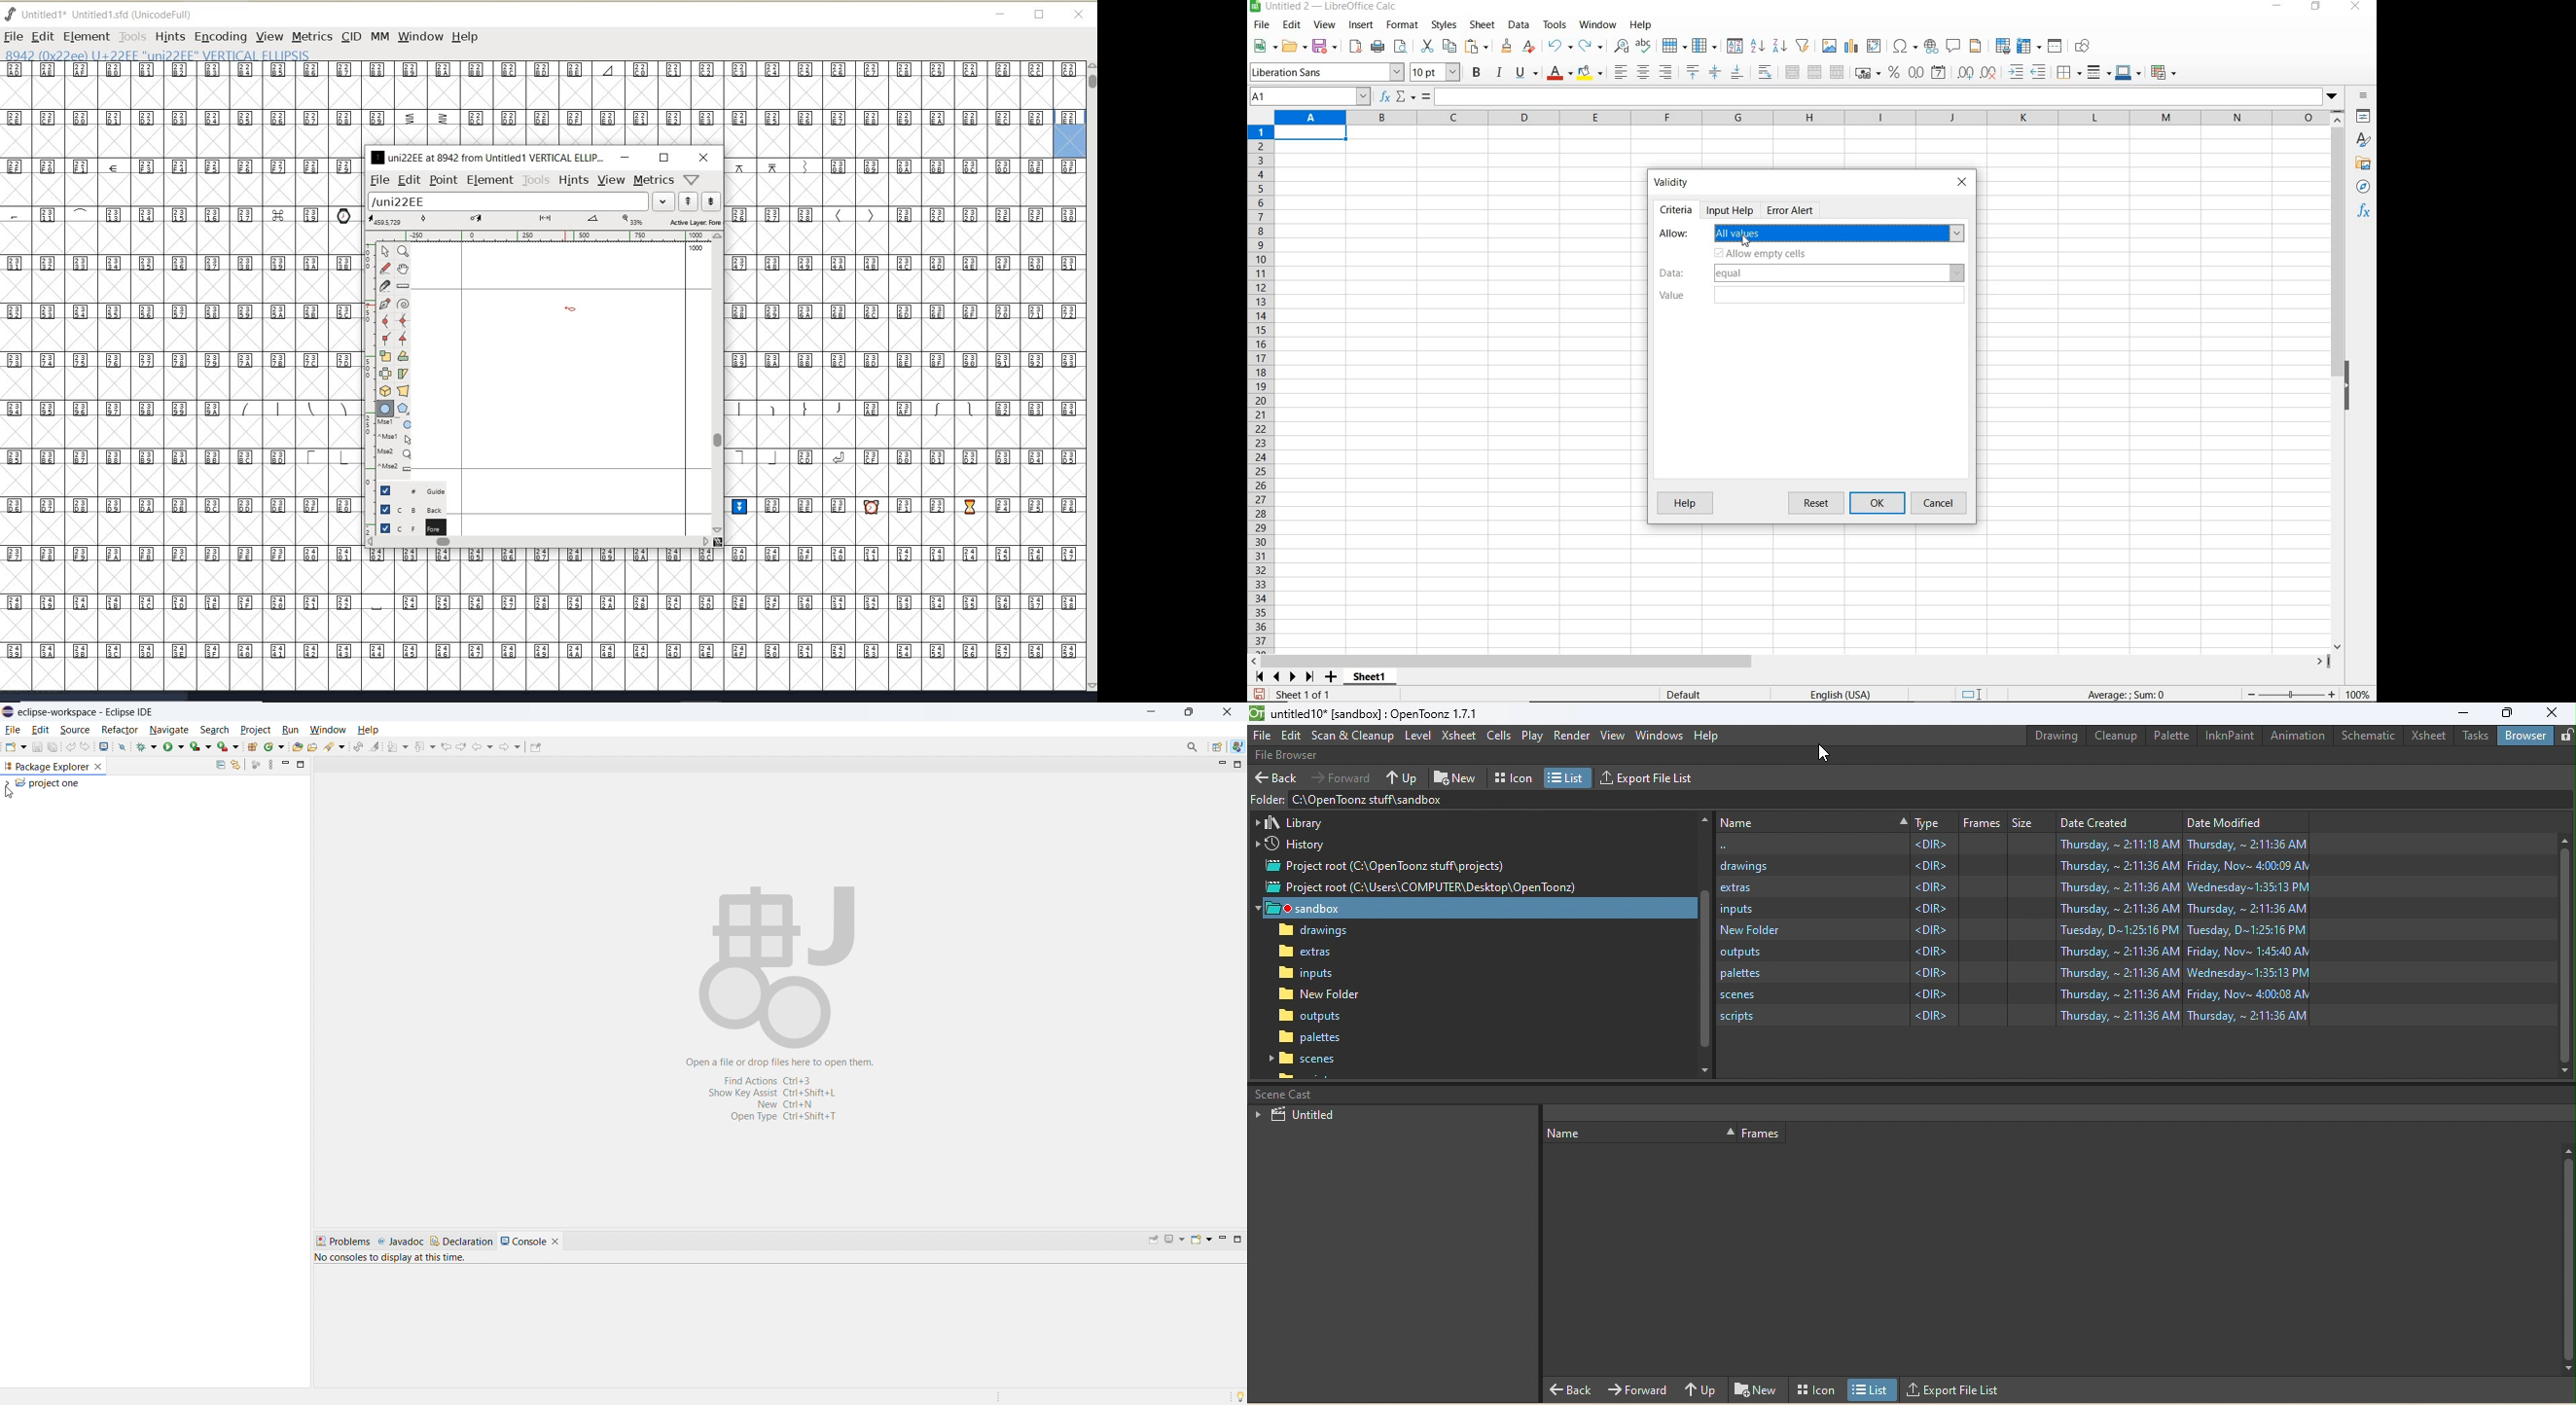  Describe the element at coordinates (85, 712) in the screenshot. I see `eclipse-workspace-Eclipse IDE` at that location.